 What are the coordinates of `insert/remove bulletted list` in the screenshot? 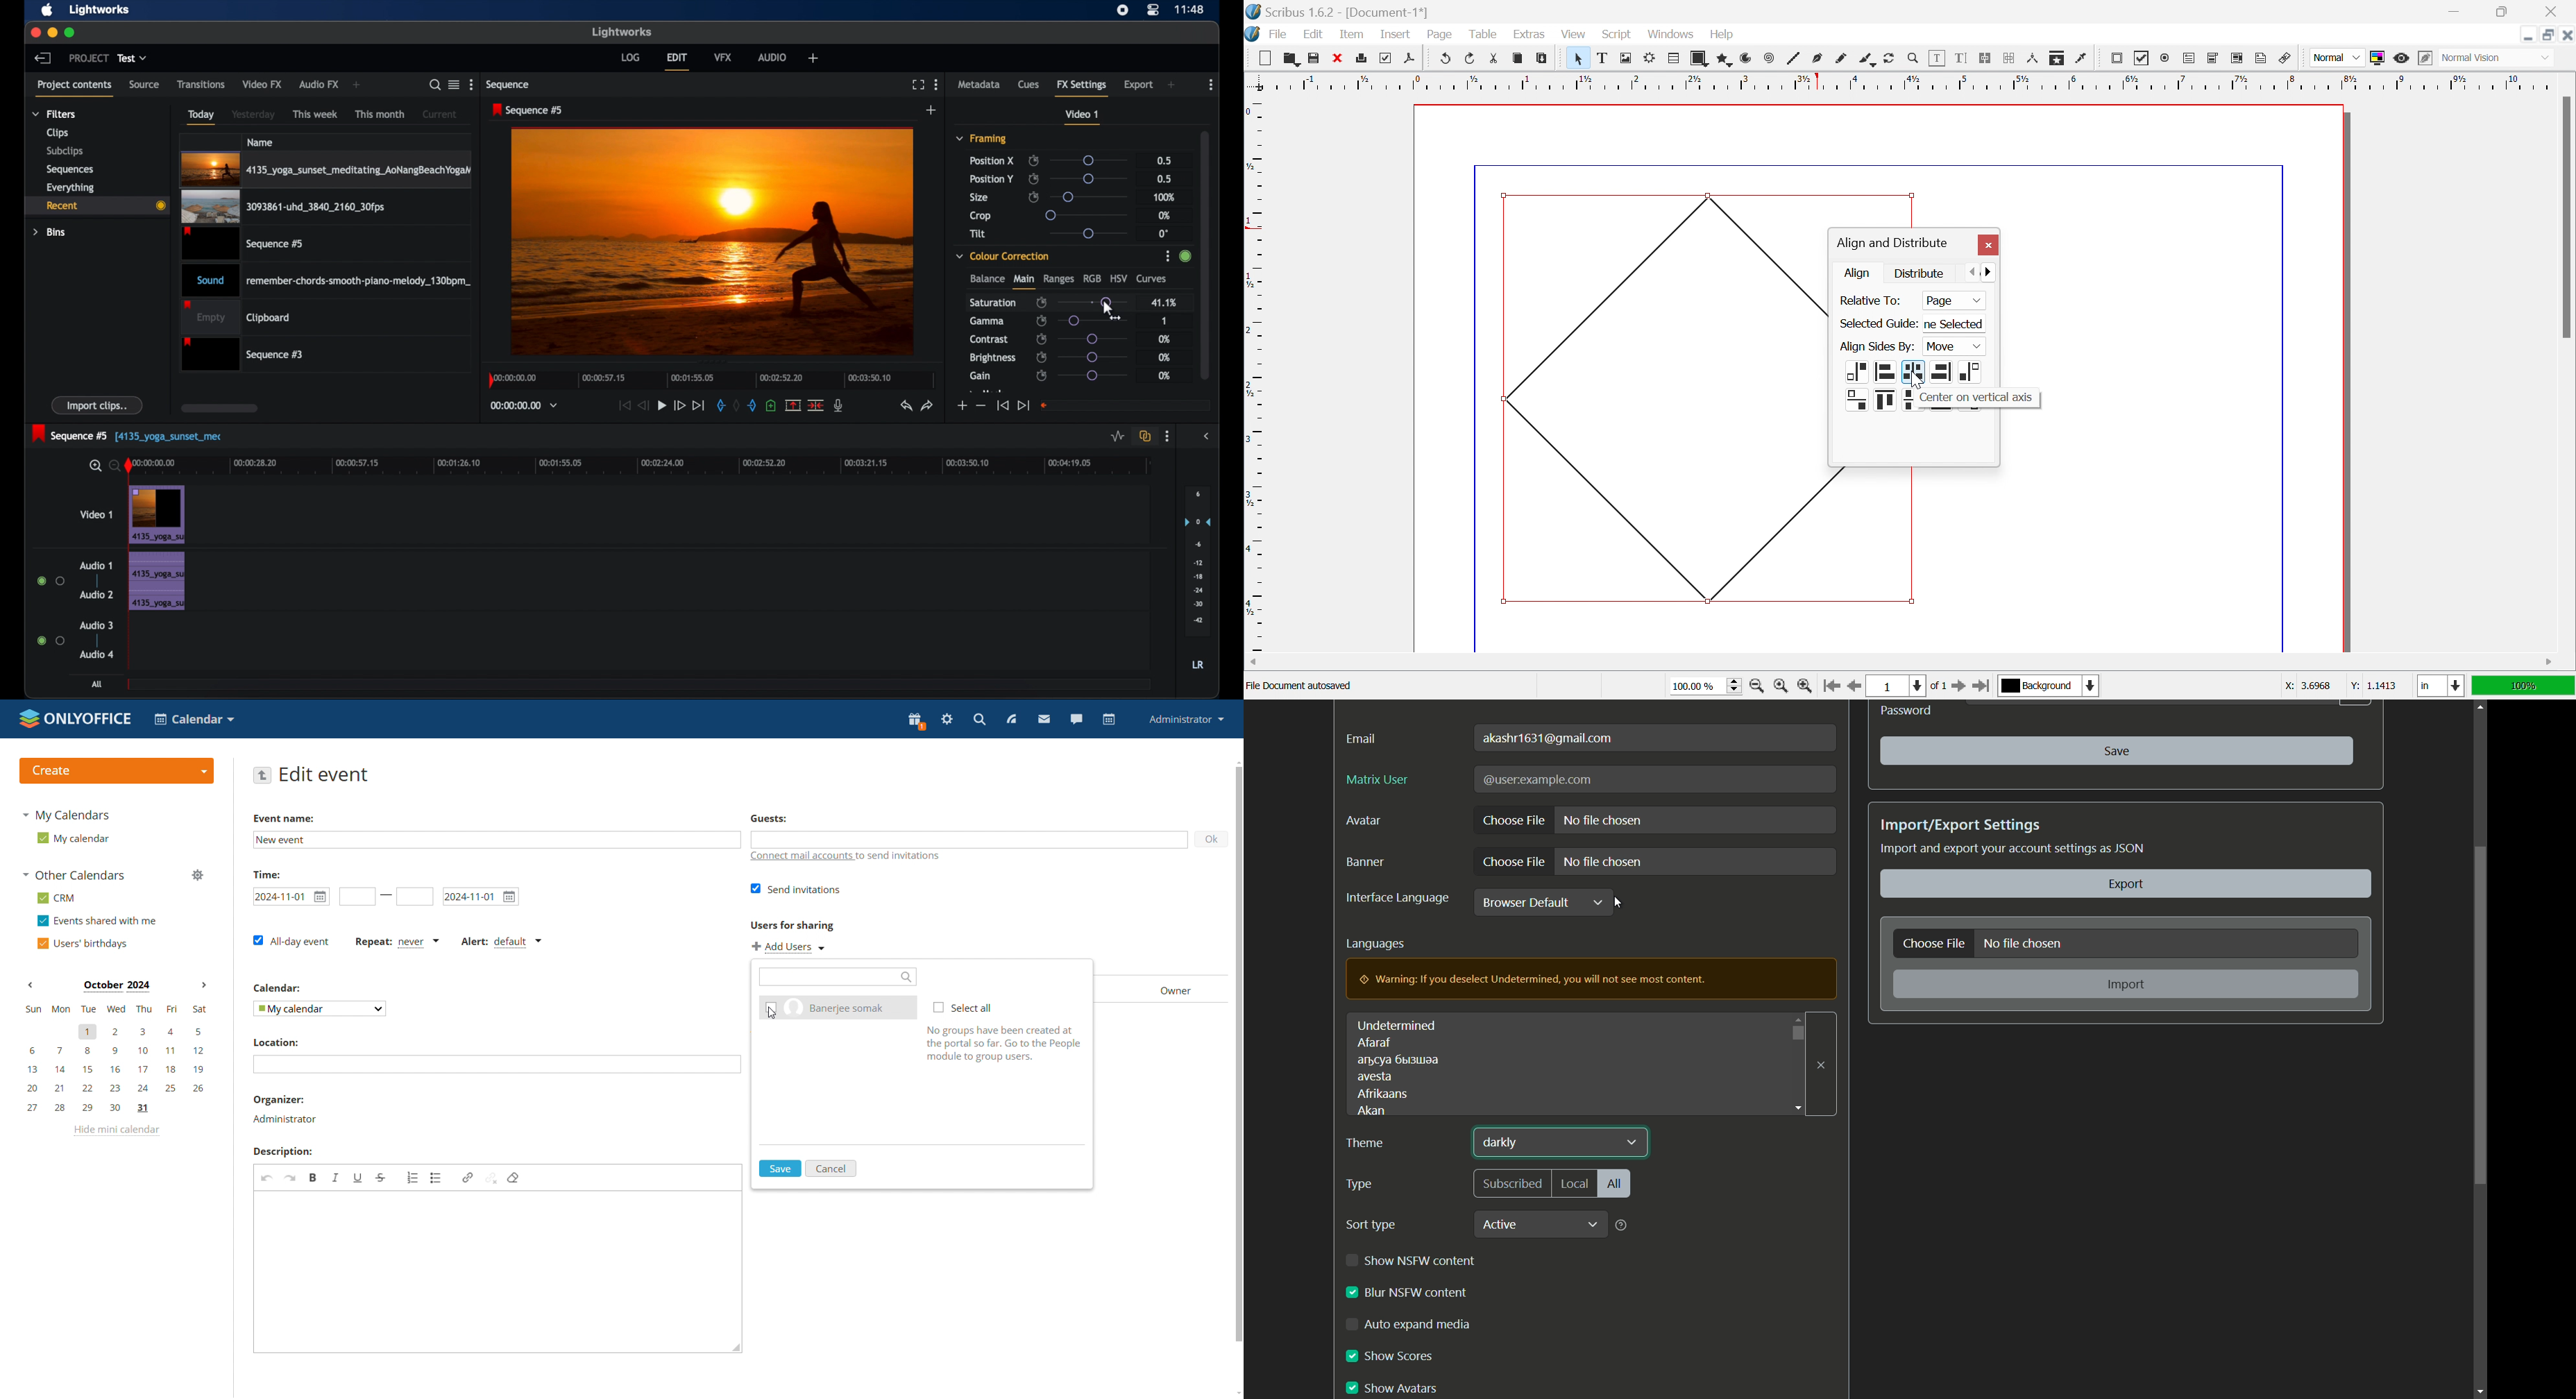 It's located at (437, 1177).